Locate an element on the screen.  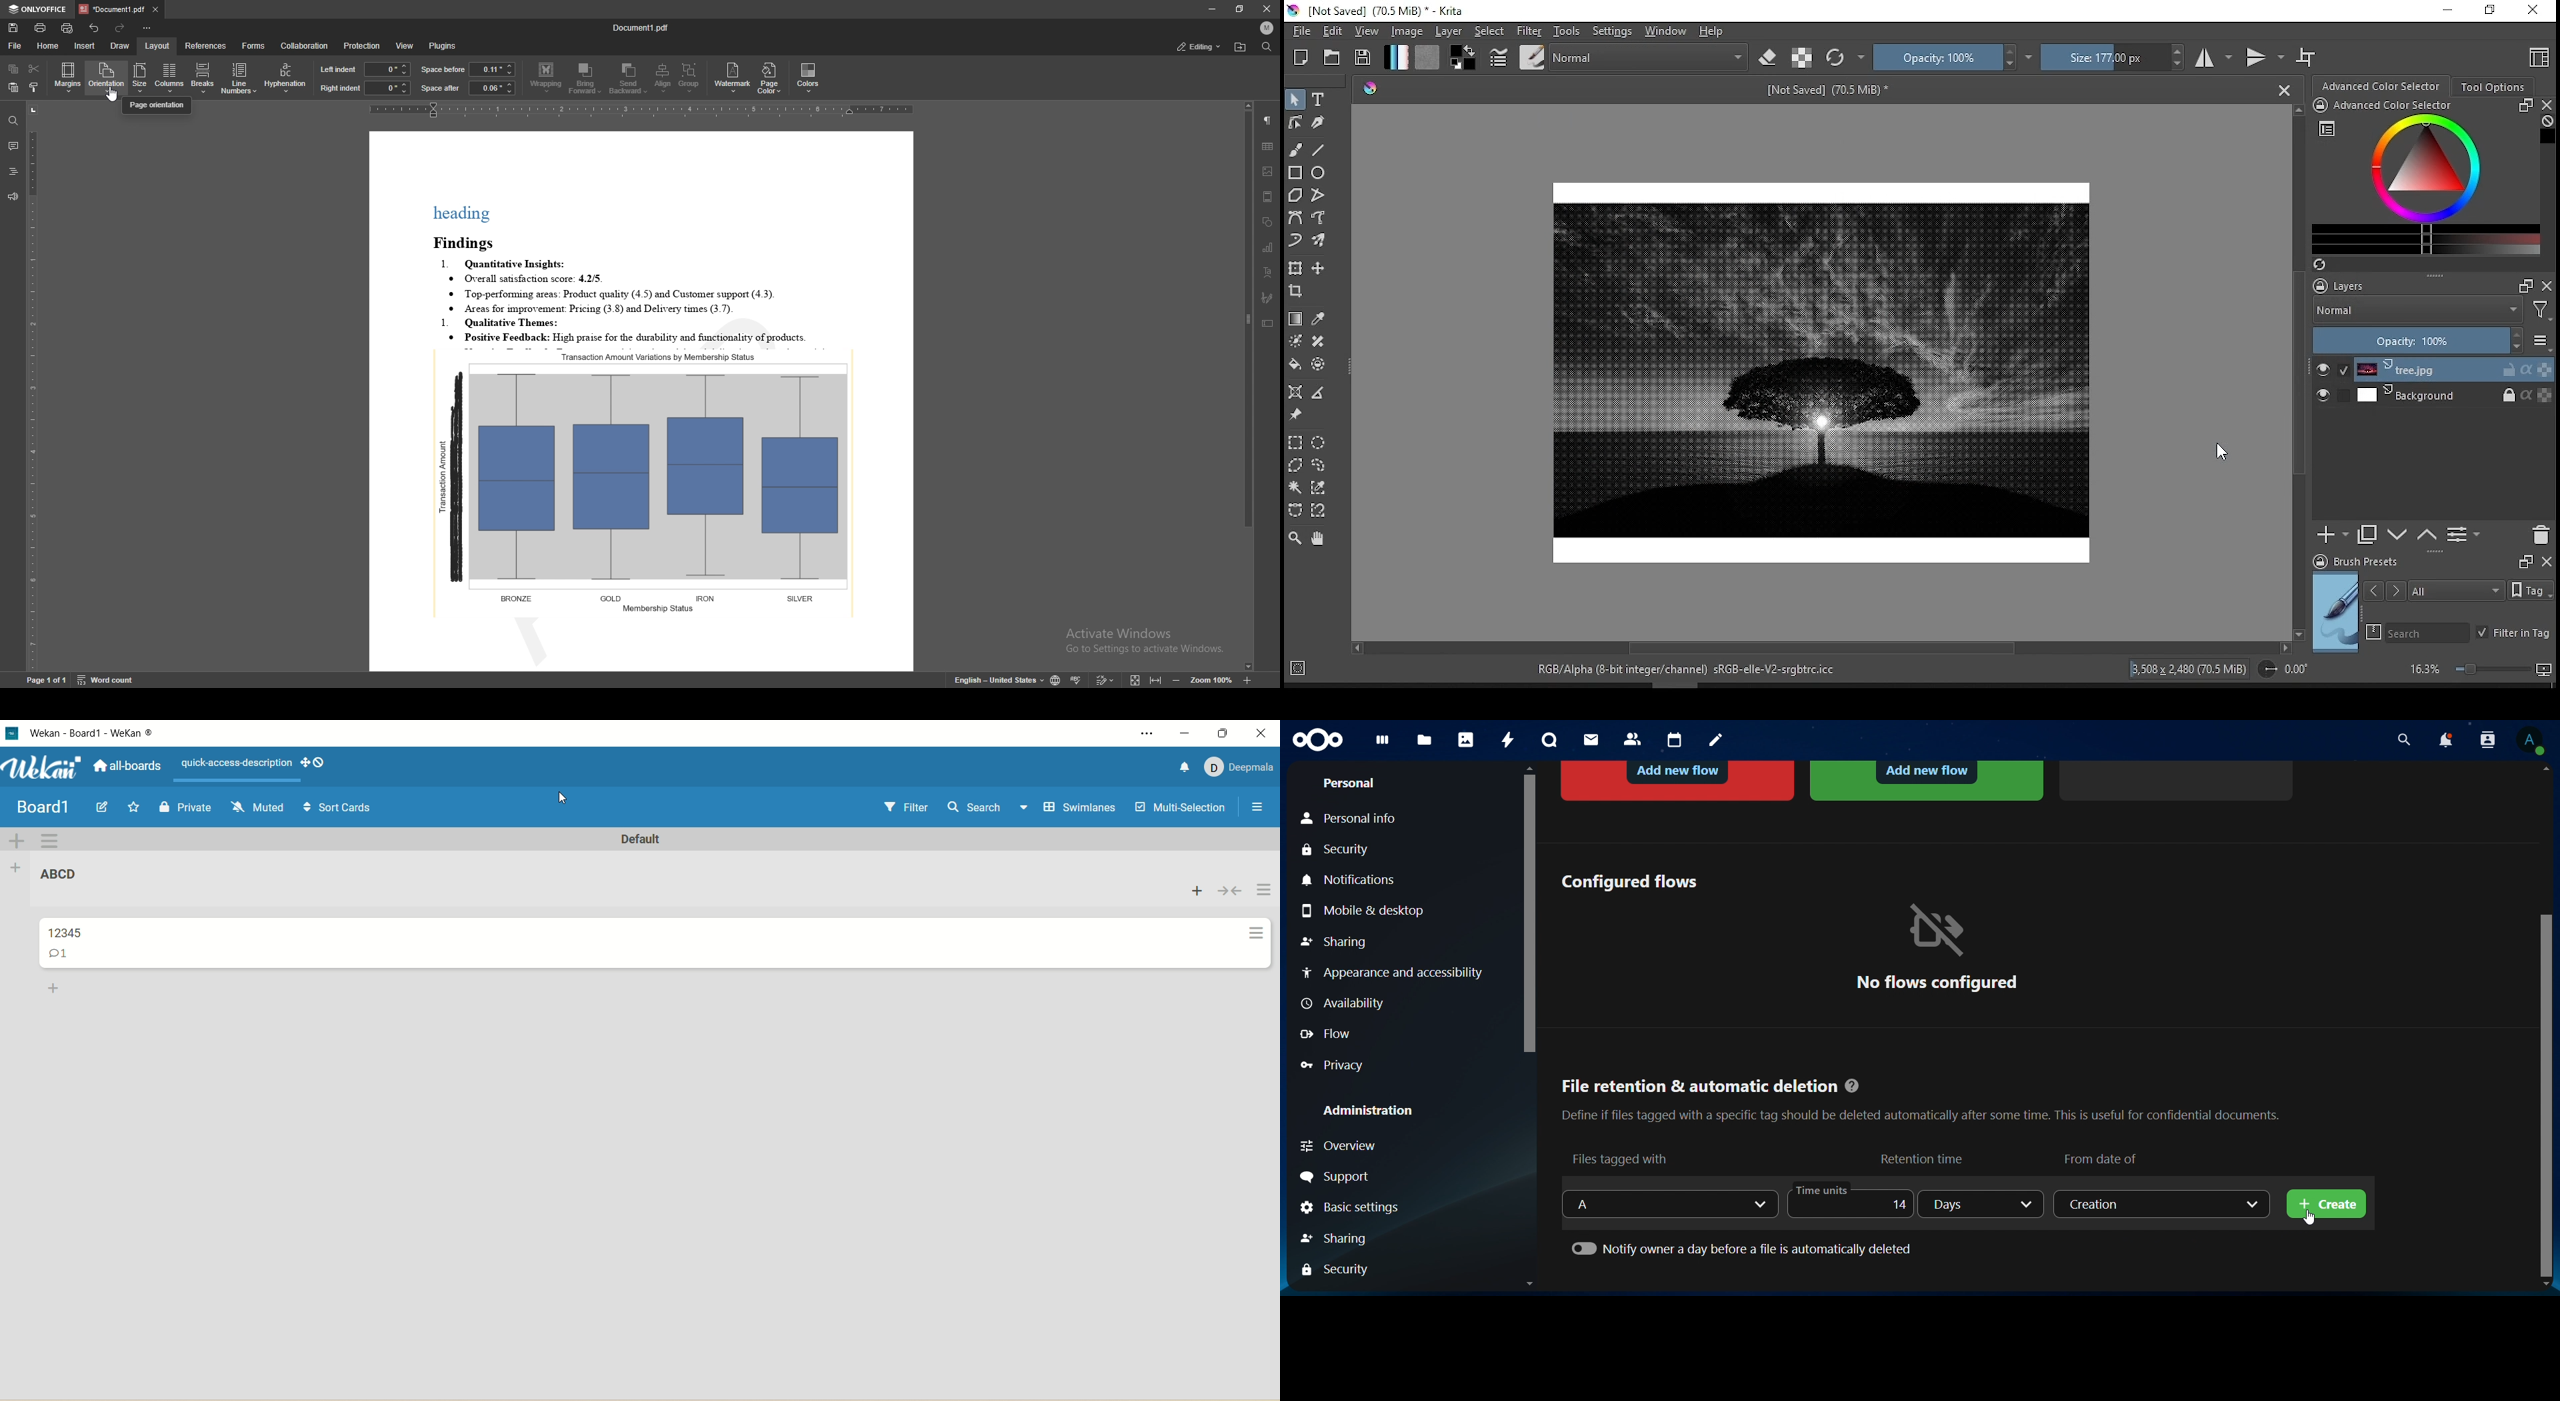
horizontal scale is located at coordinates (641, 110).